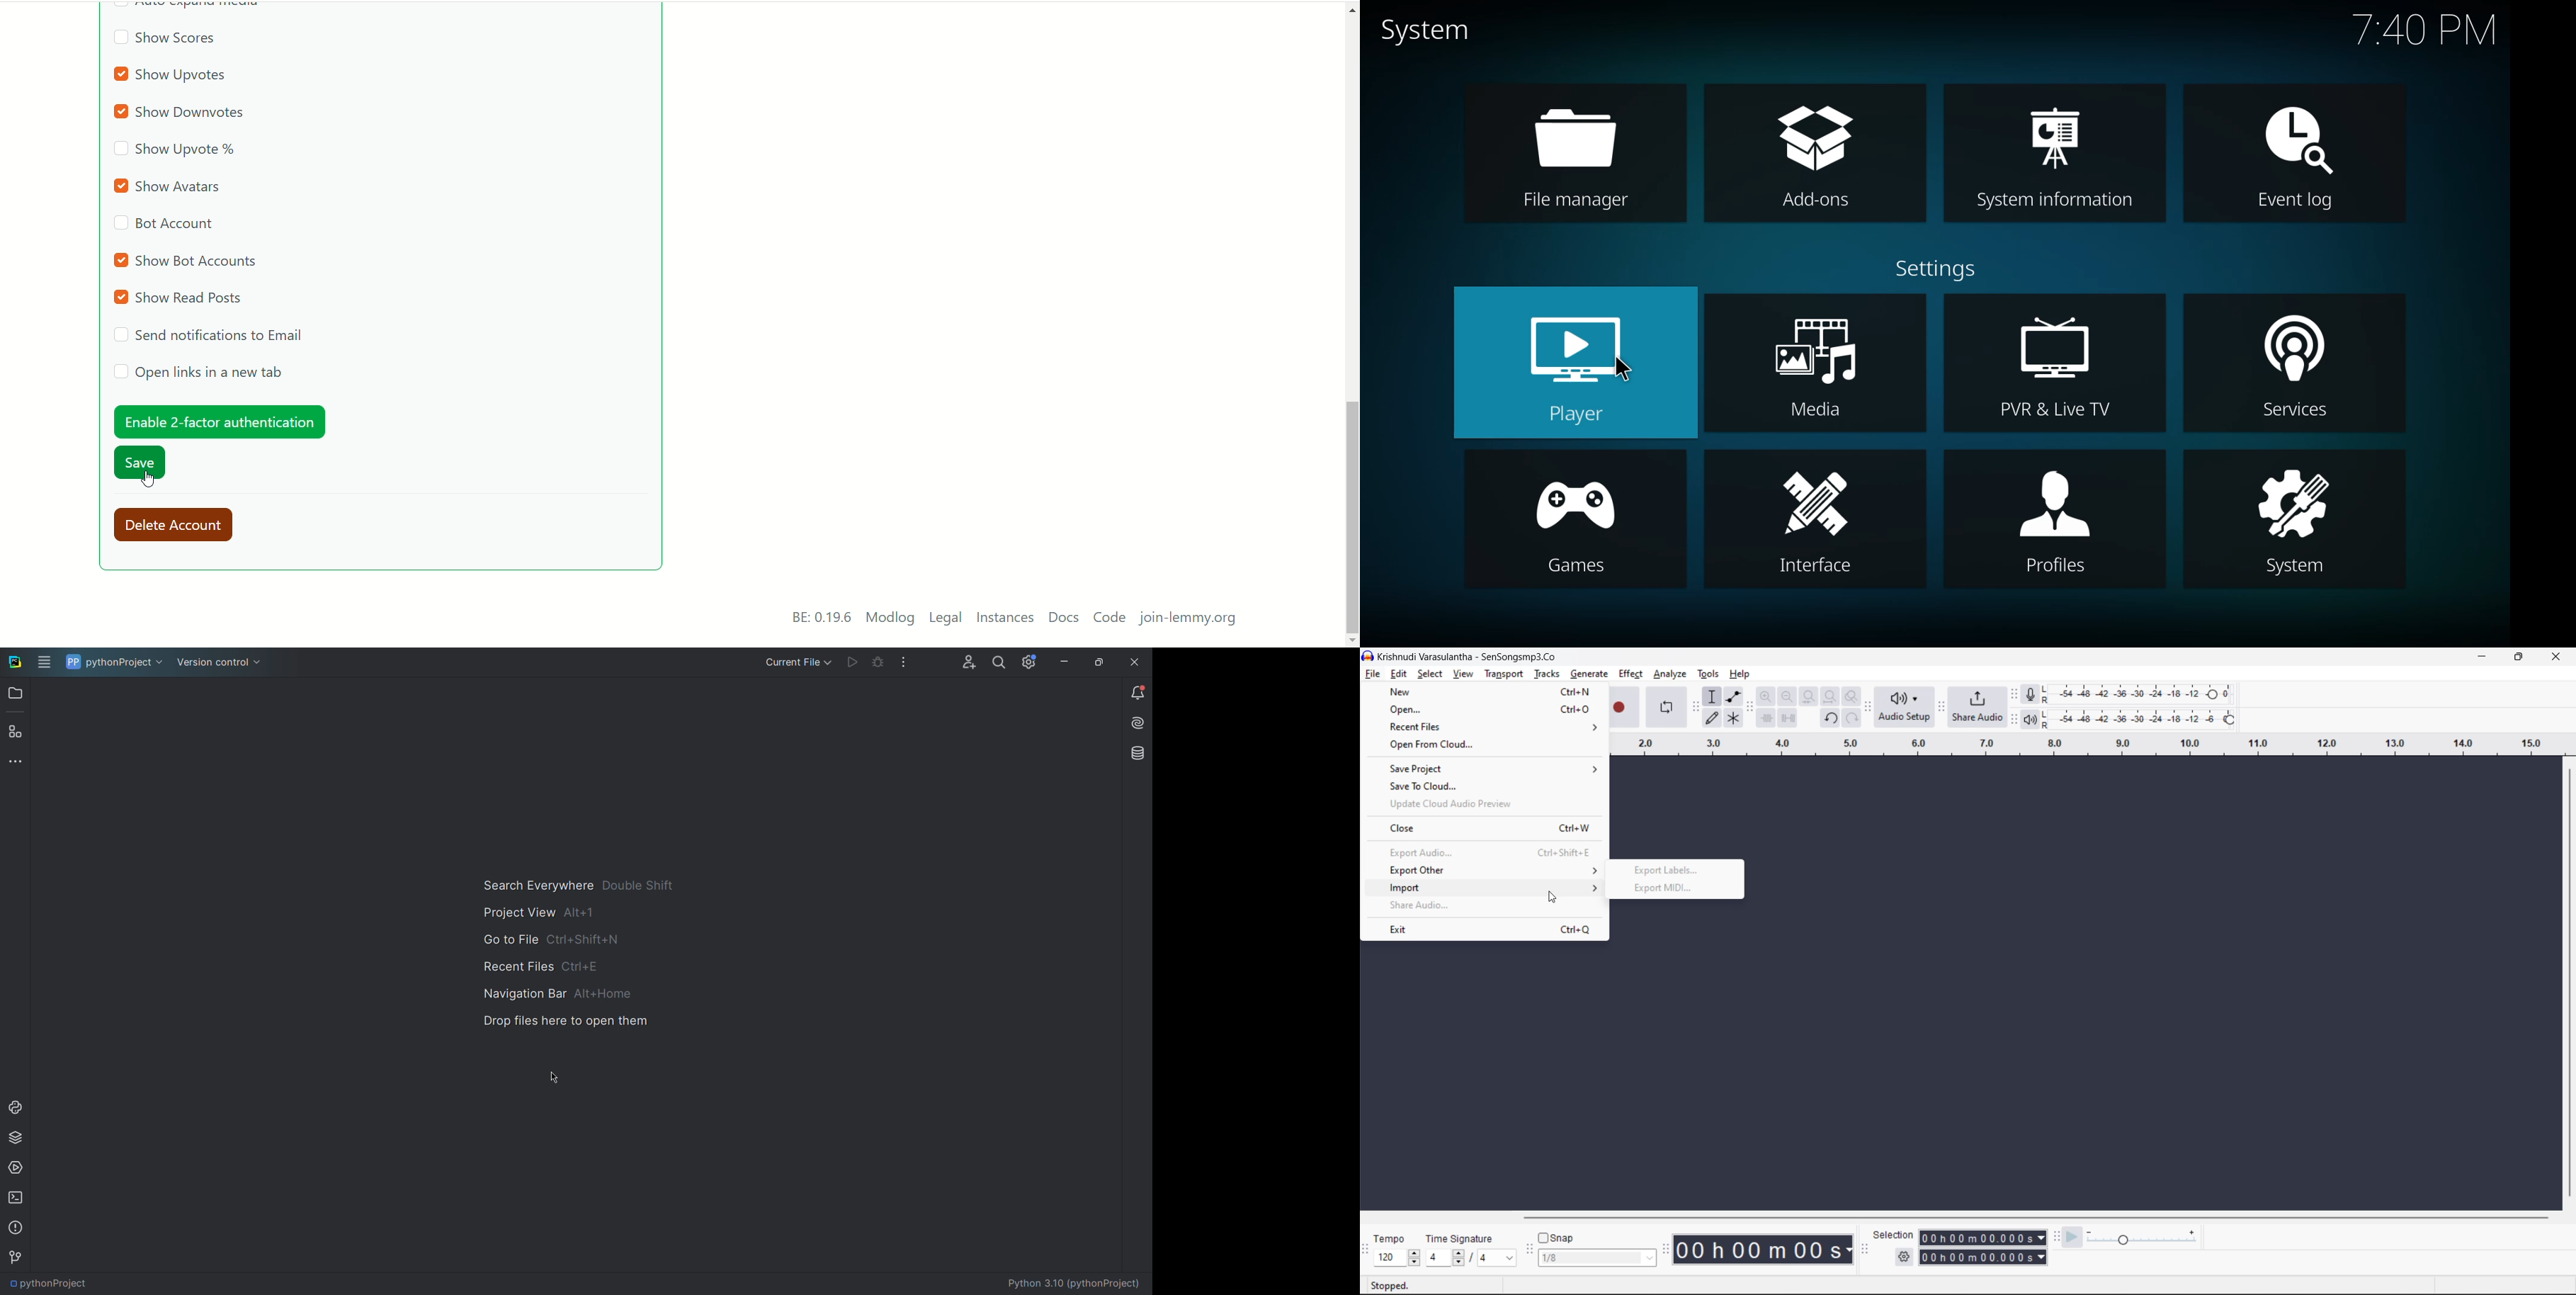  I want to click on delete account, so click(180, 526).